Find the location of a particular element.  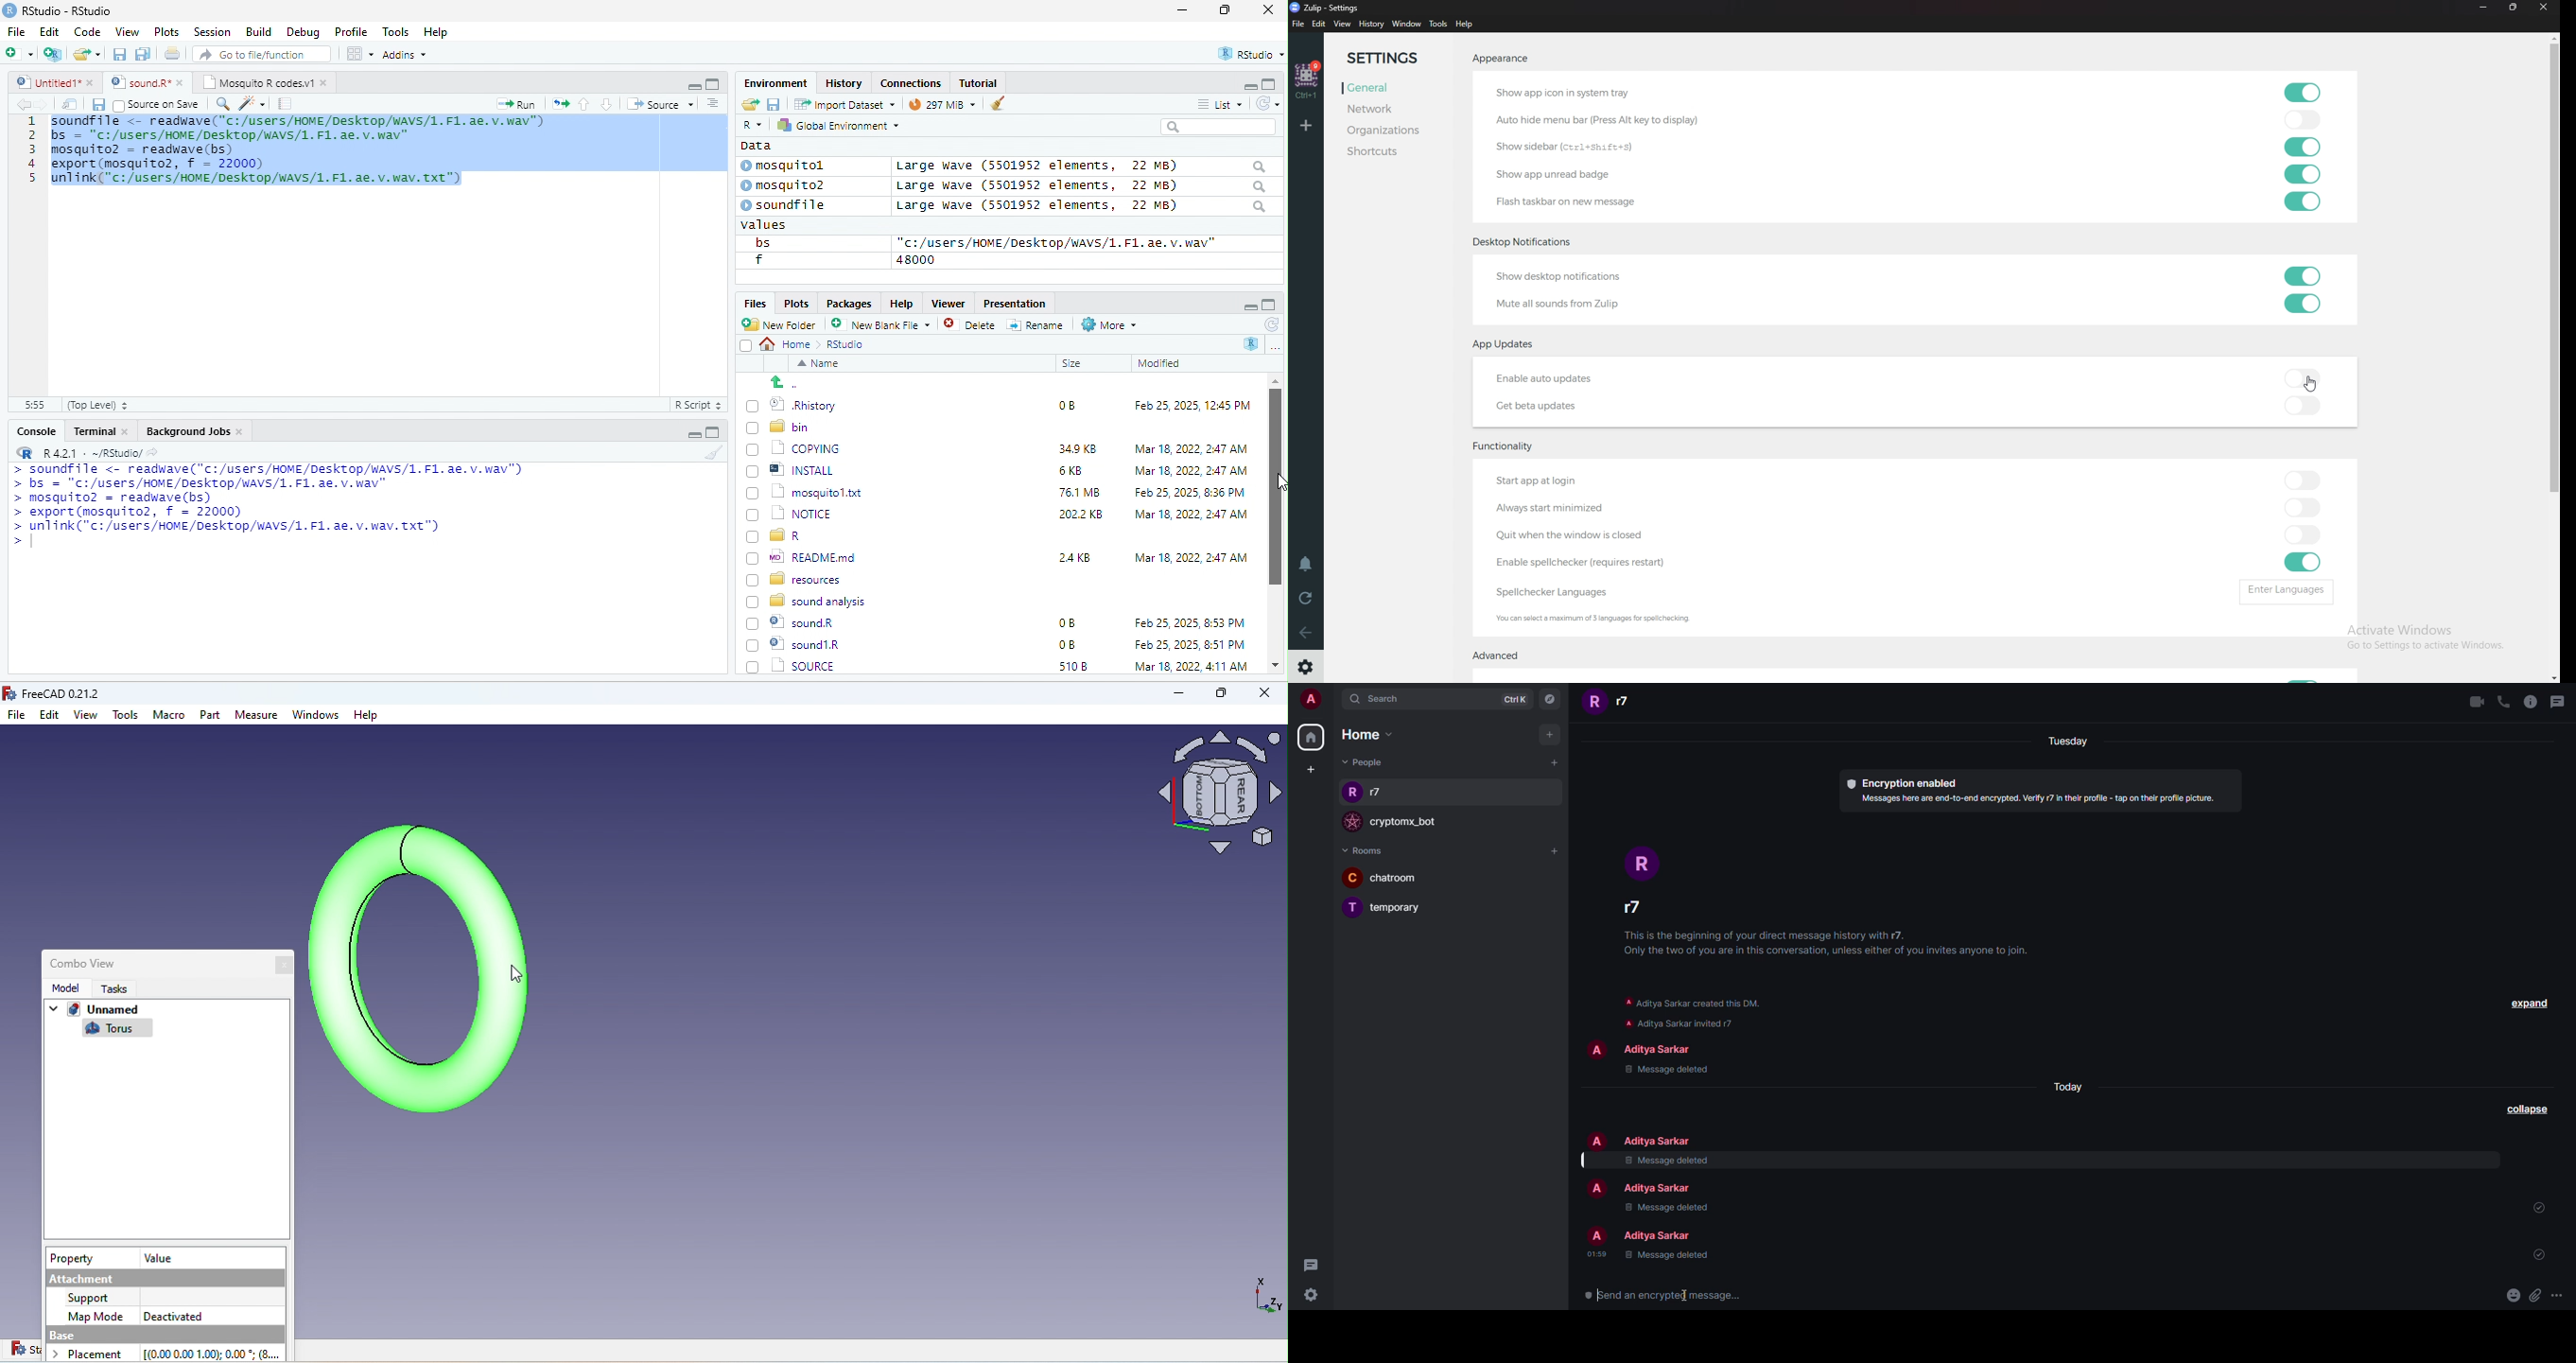

Minimize is located at coordinates (2486, 8).